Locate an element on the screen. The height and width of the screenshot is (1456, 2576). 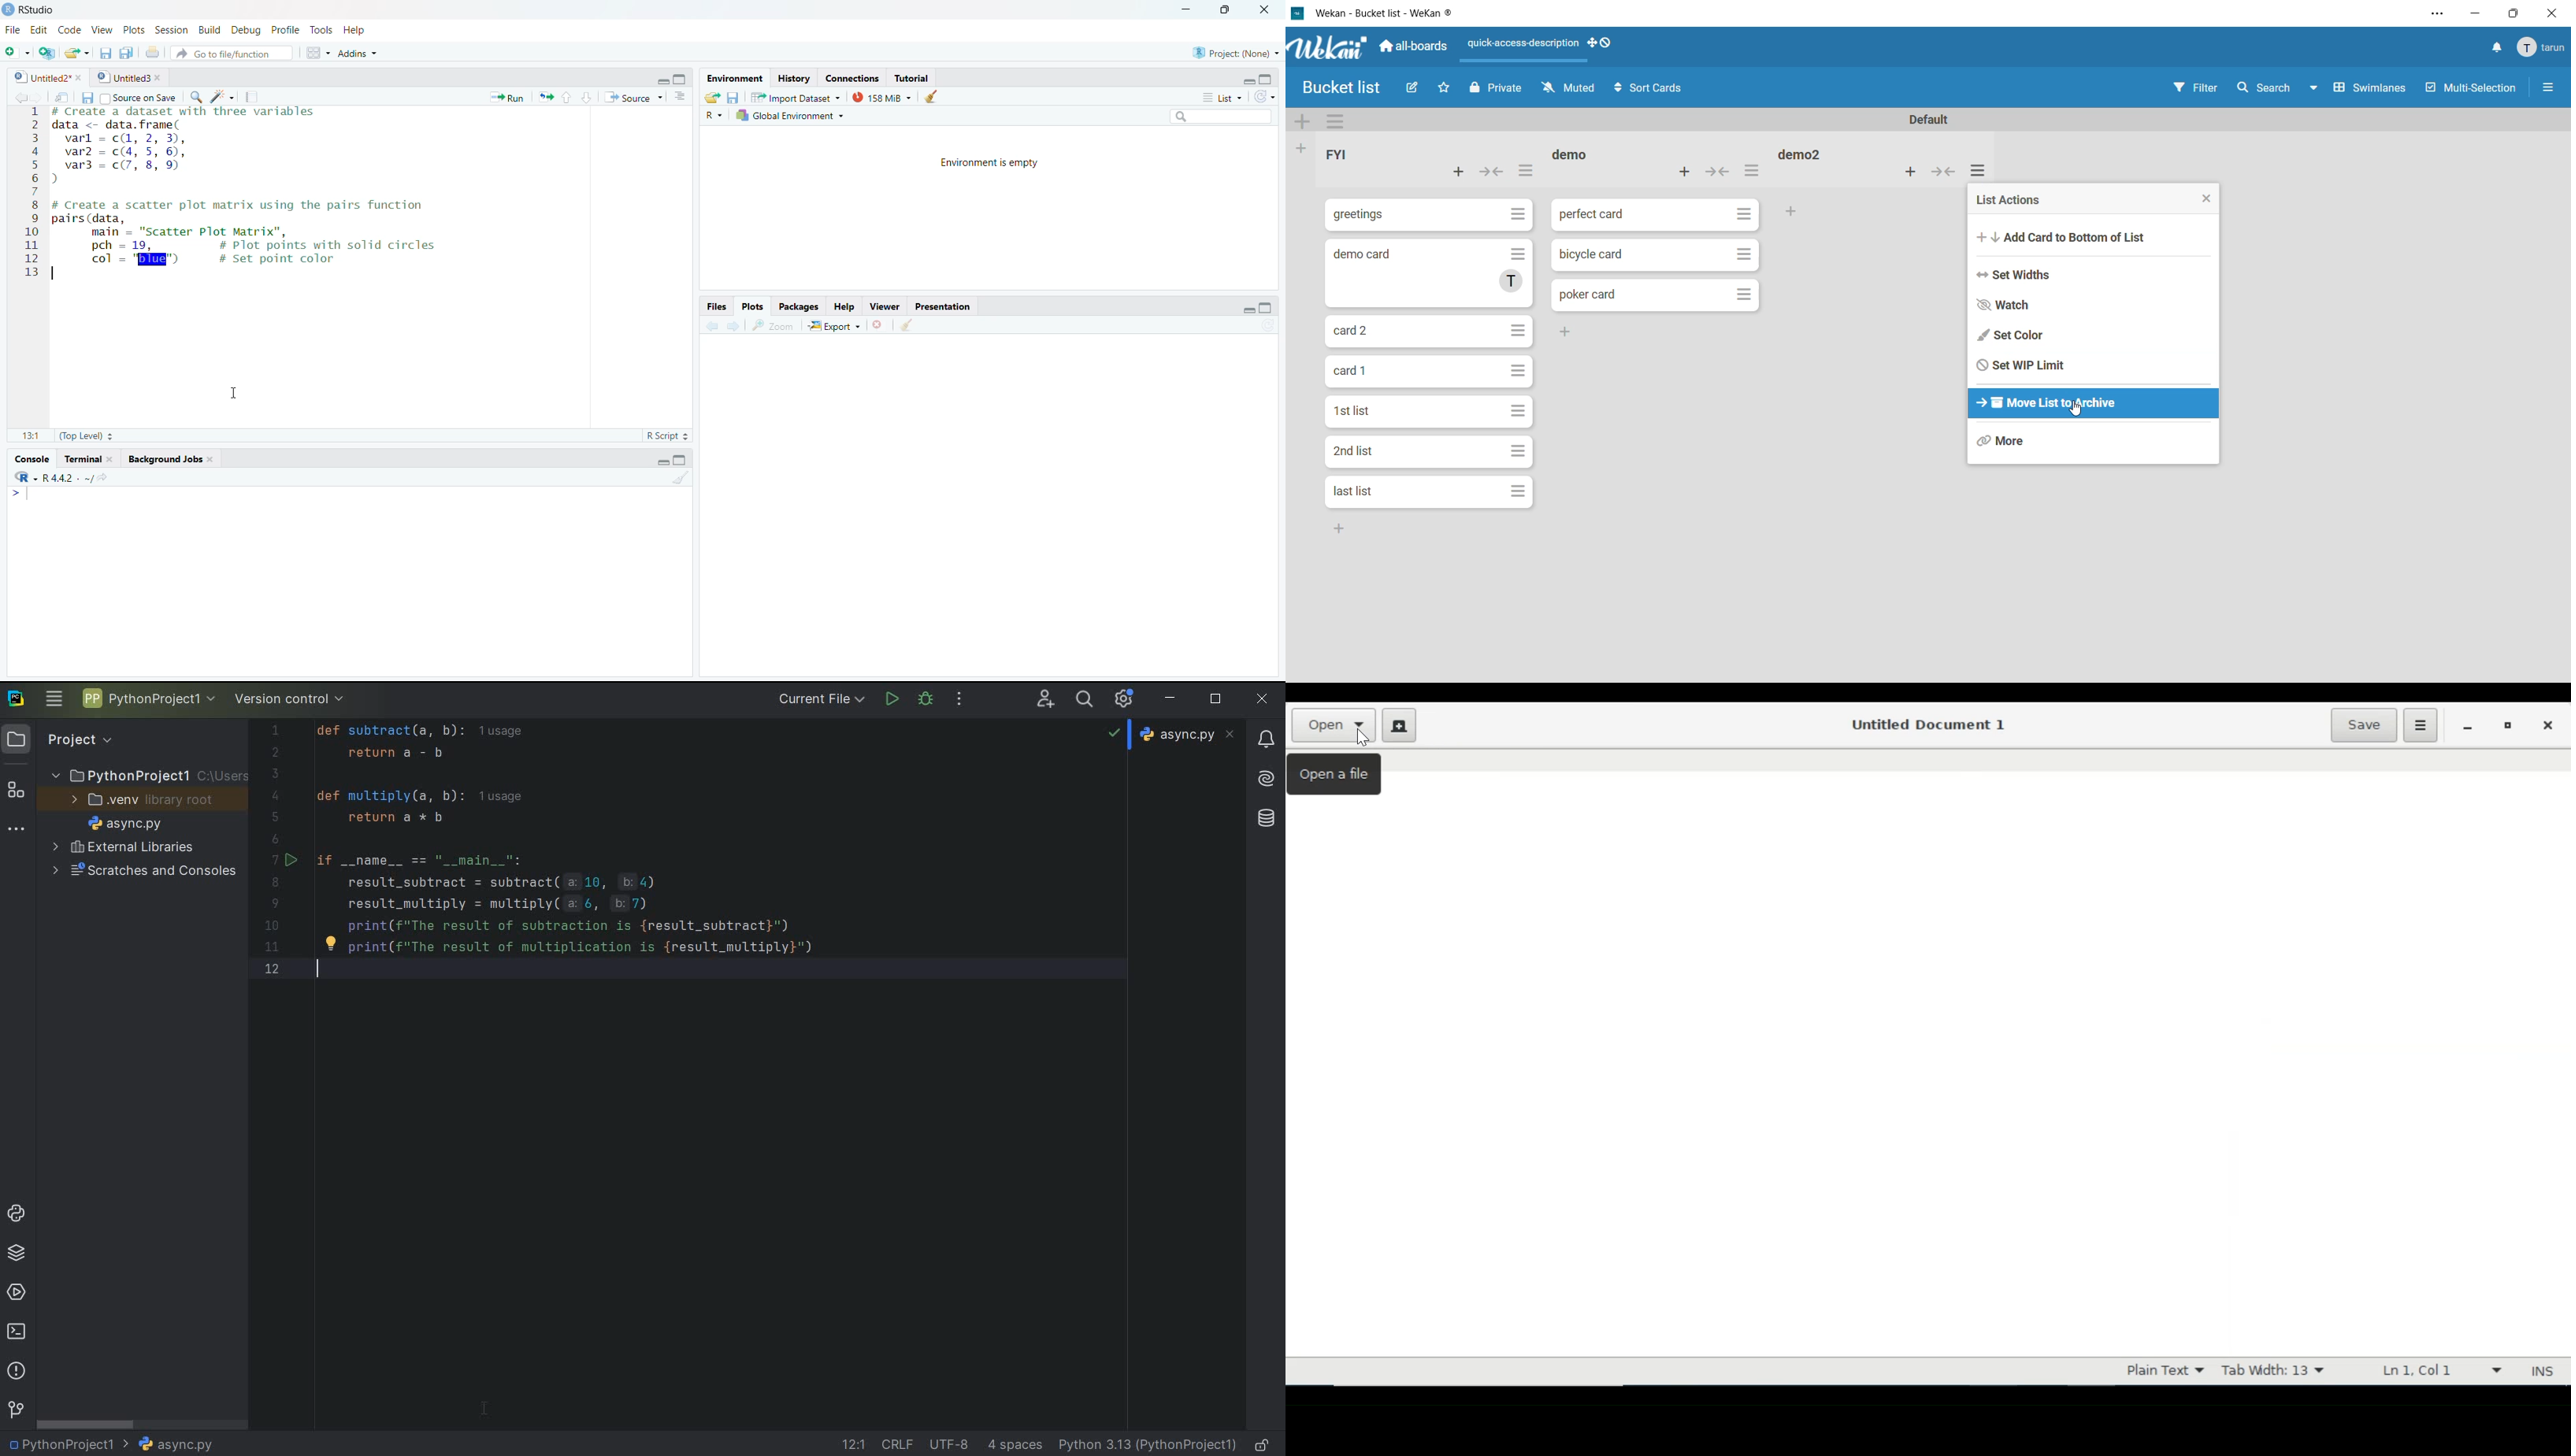
(Top Level)  is located at coordinates (86, 436).